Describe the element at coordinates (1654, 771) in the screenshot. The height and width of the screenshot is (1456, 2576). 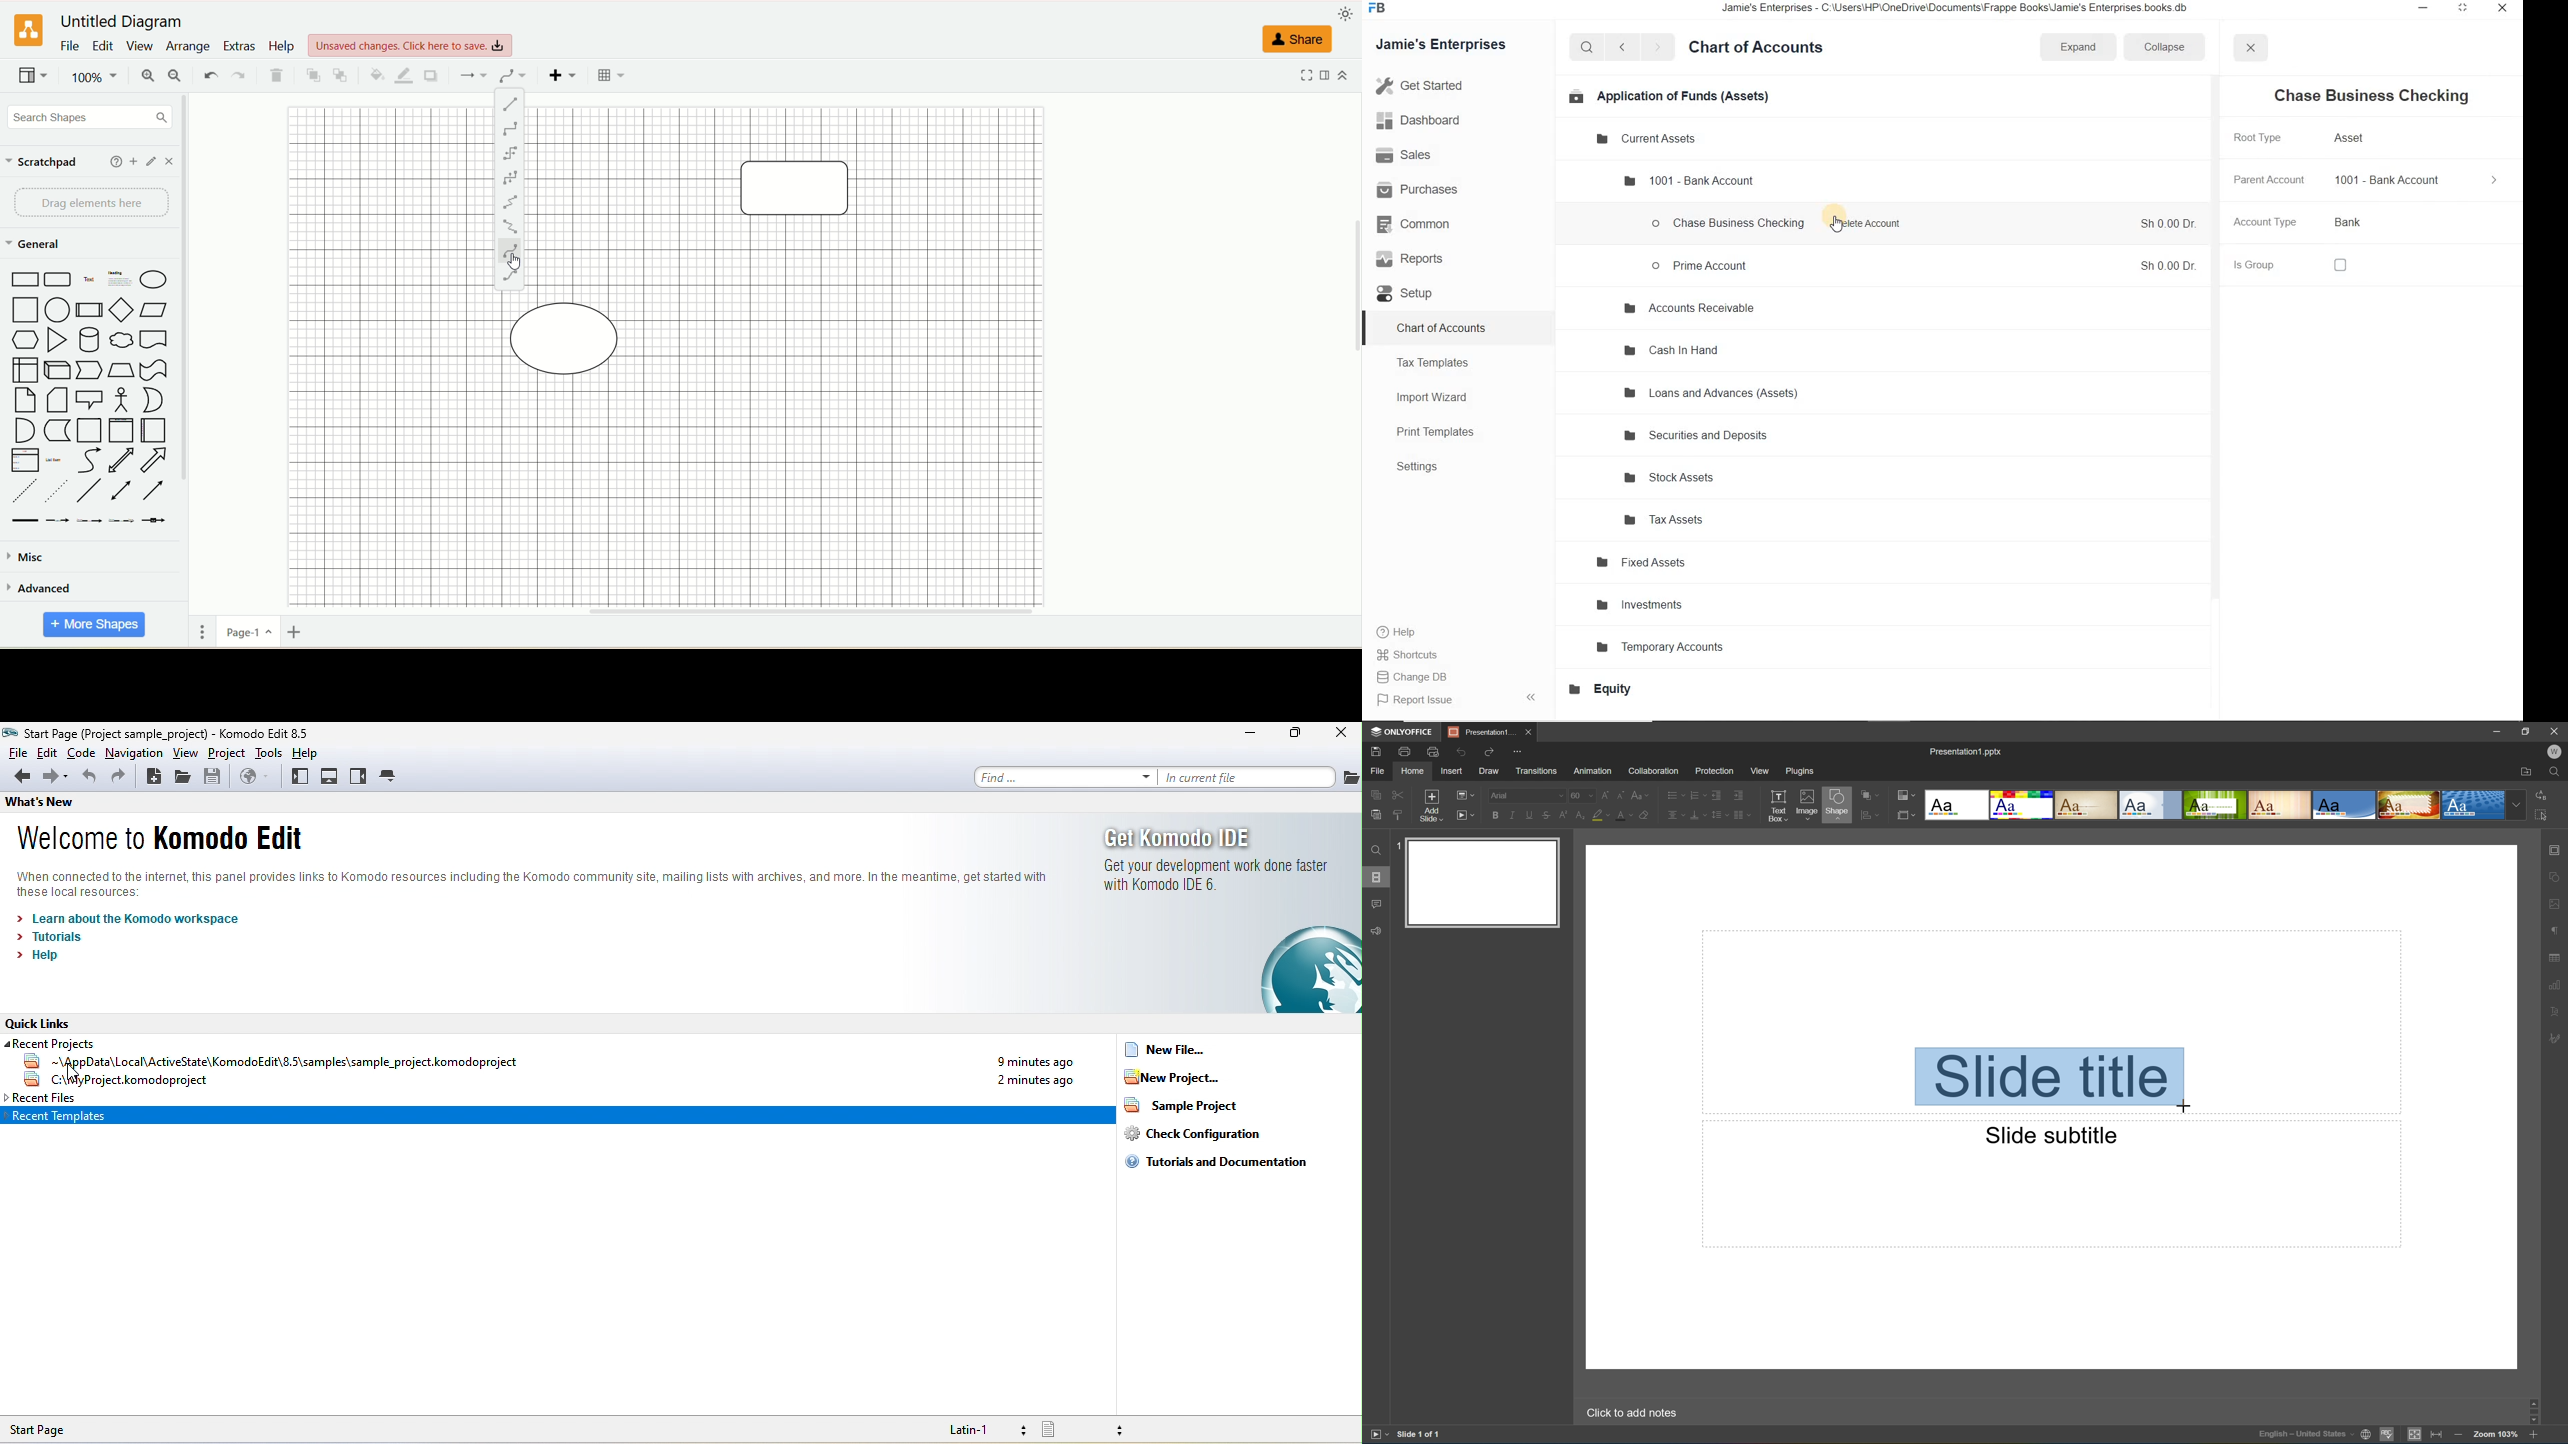
I see `Collaboration` at that location.